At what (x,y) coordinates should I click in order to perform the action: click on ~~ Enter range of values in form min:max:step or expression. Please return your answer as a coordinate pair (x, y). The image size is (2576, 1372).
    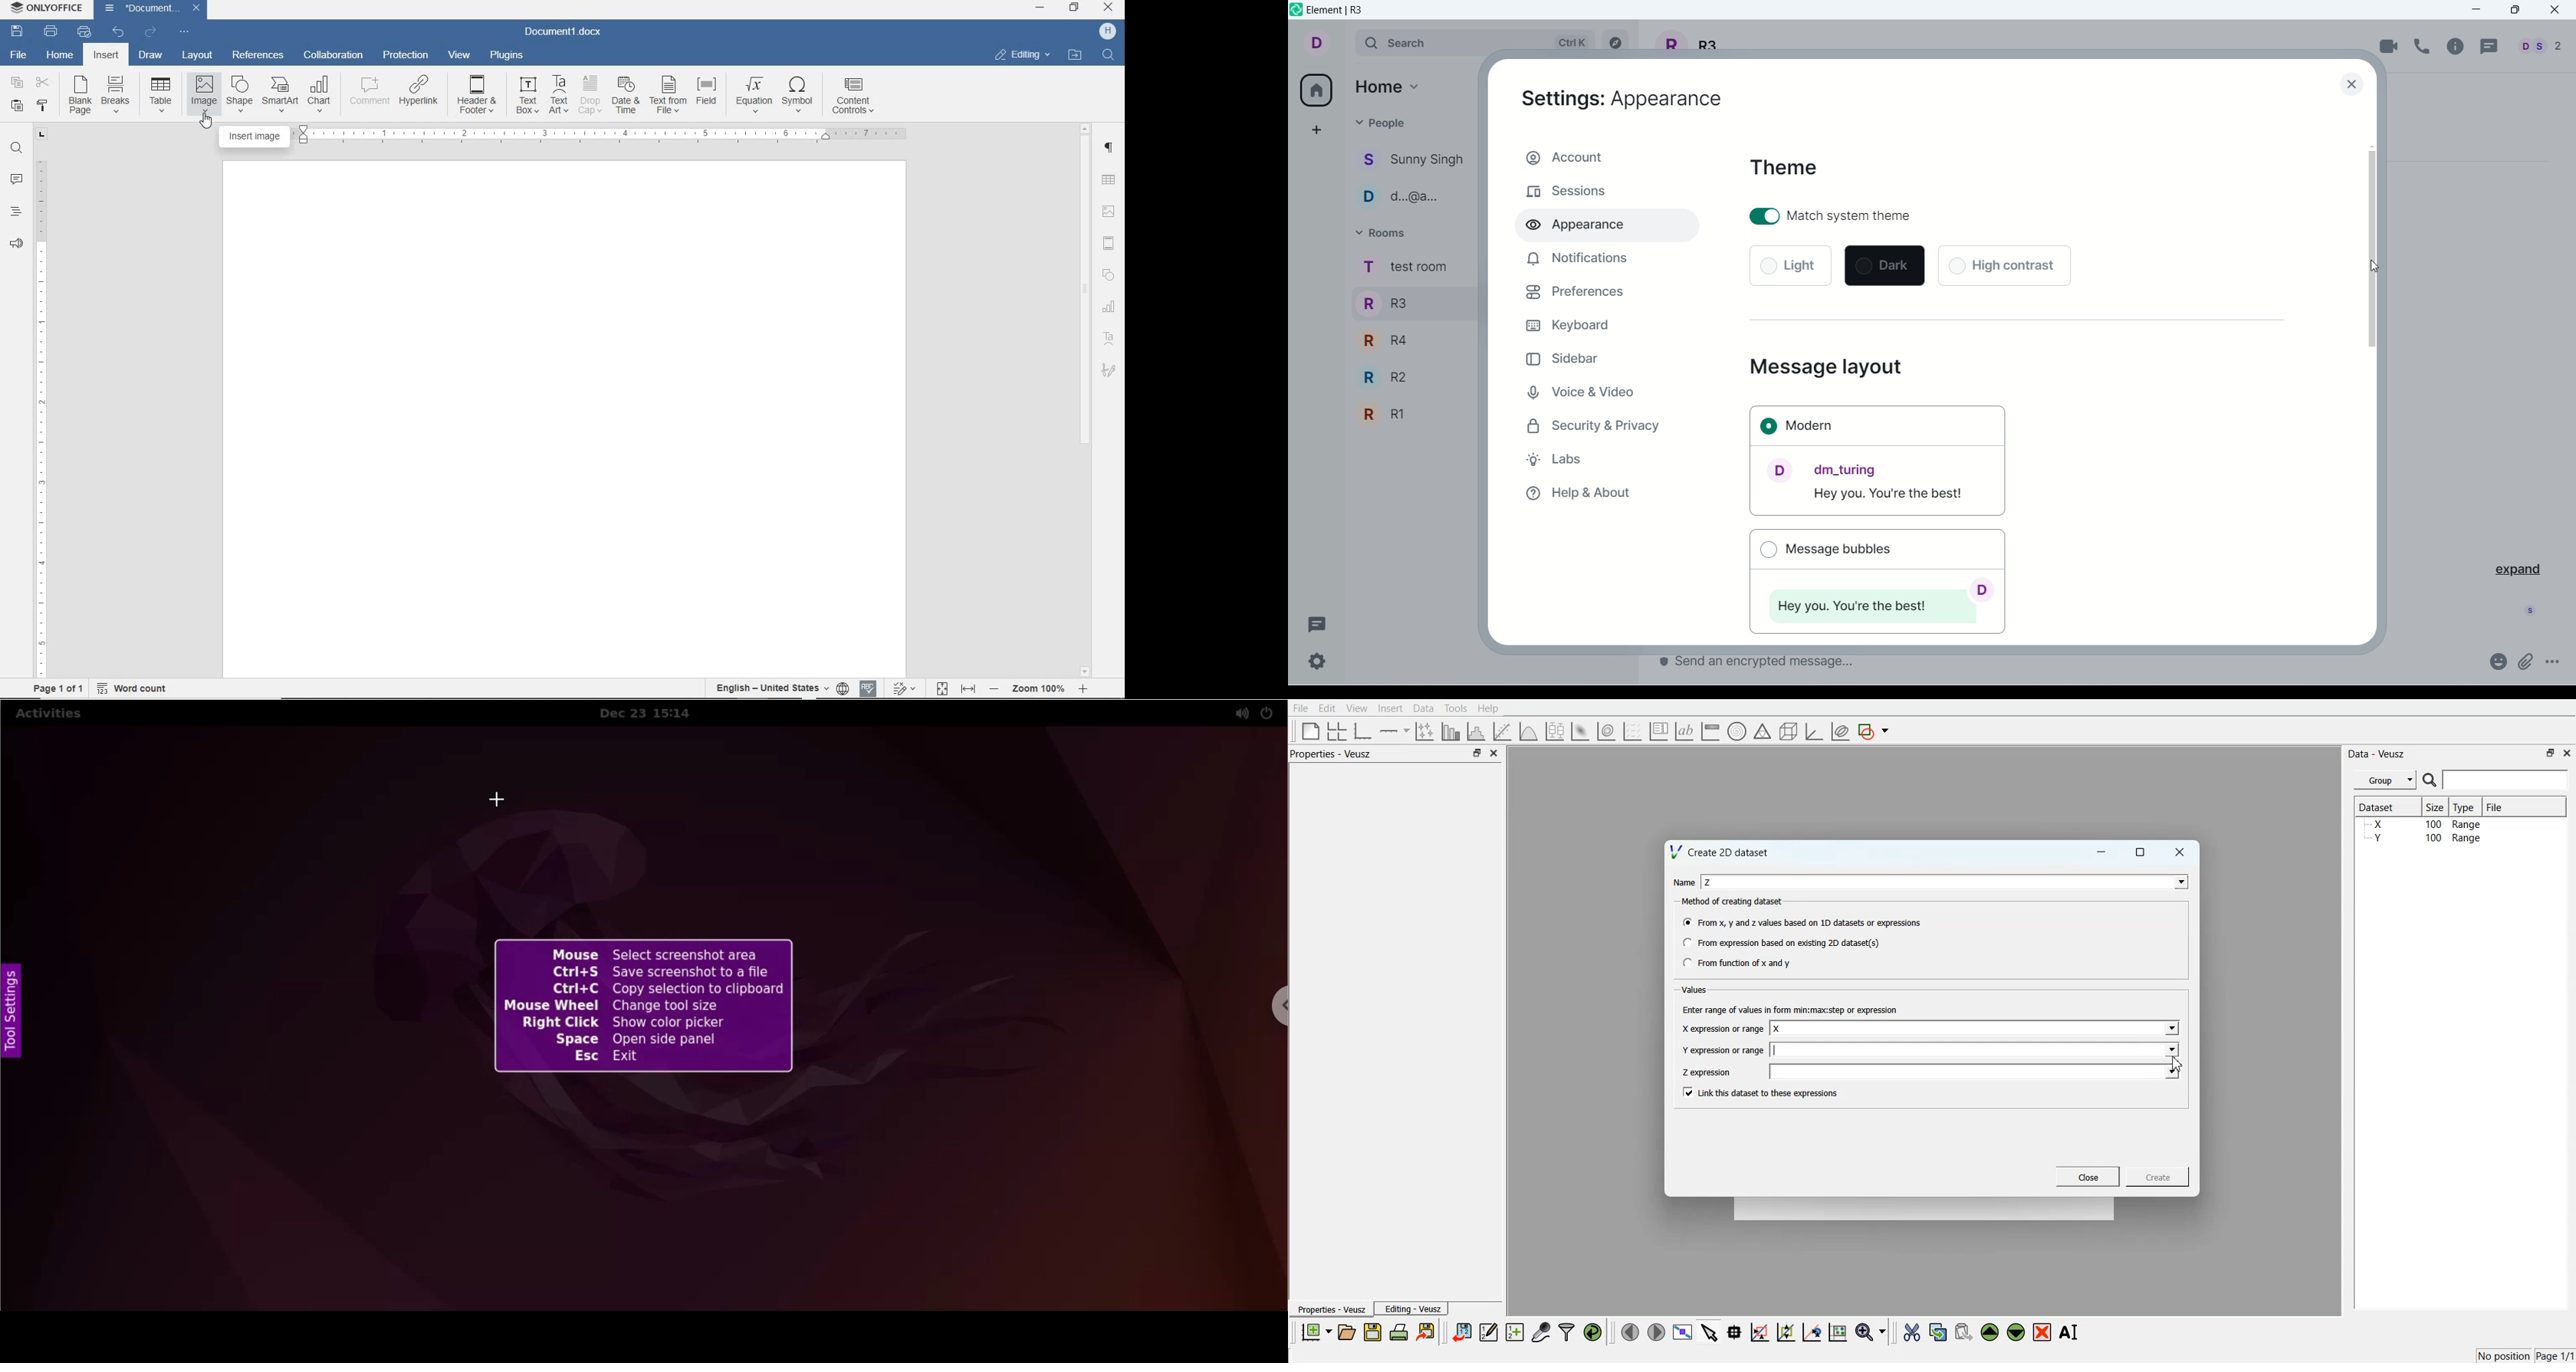
    Looking at the image, I should click on (1790, 1009).